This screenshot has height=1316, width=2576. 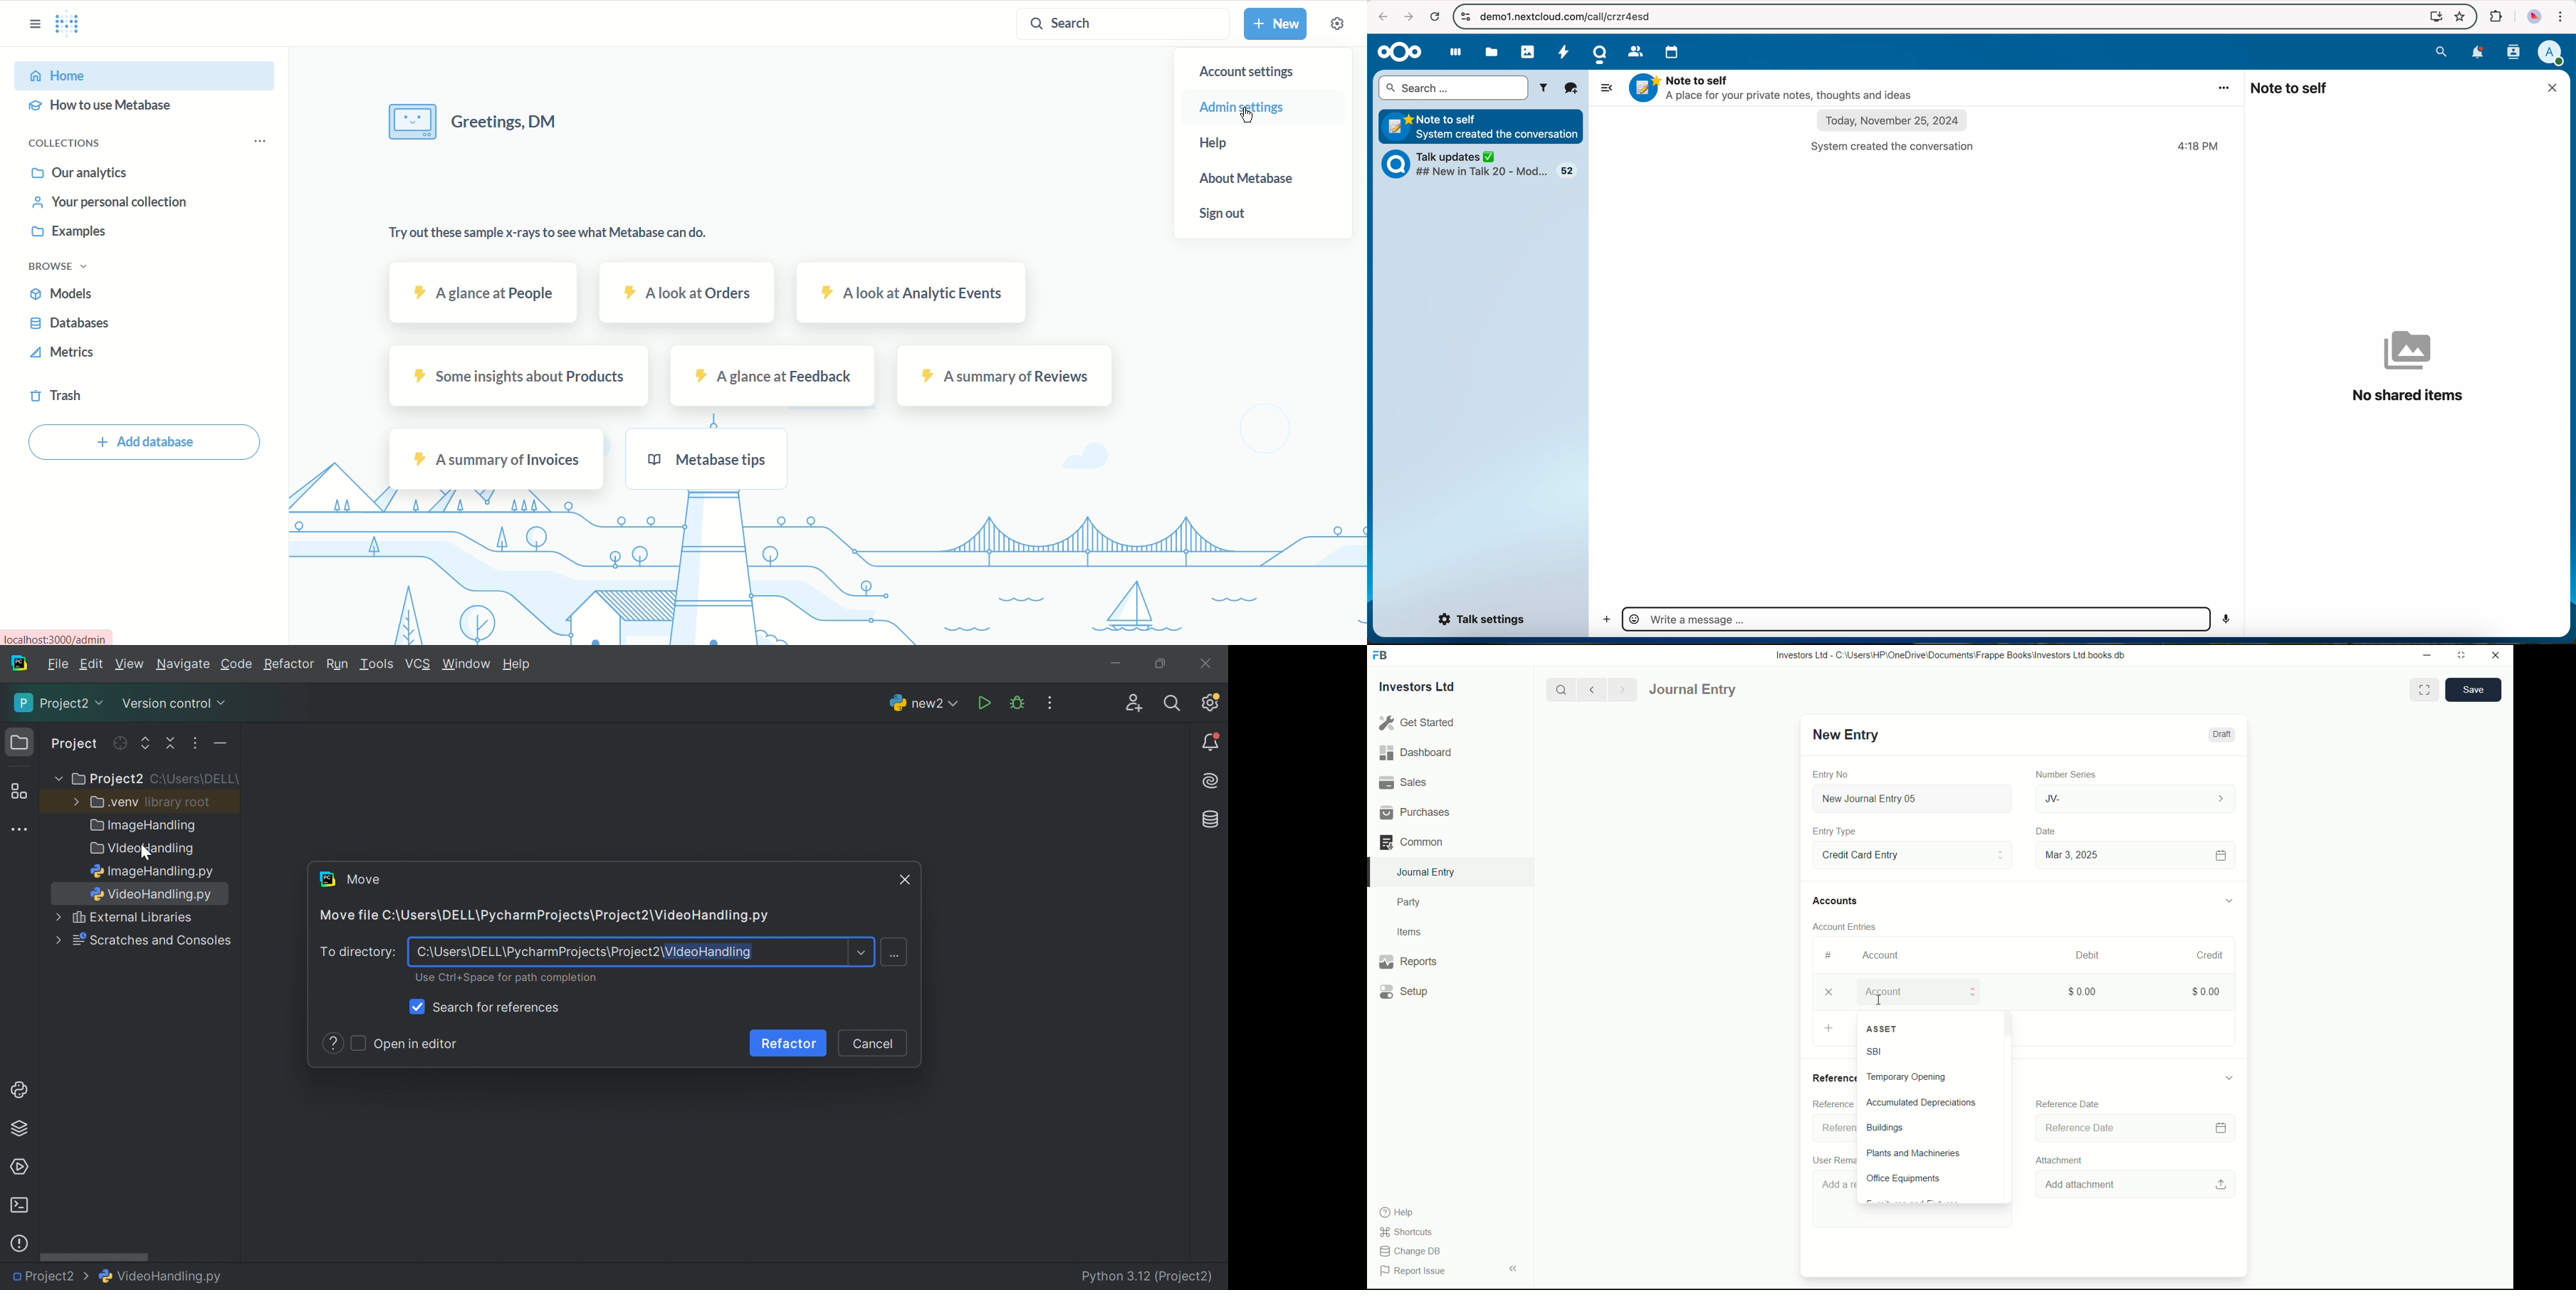 What do you see at coordinates (1408, 960) in the screenshot?
I see `Reports .` at bounding box center [1408, 960].